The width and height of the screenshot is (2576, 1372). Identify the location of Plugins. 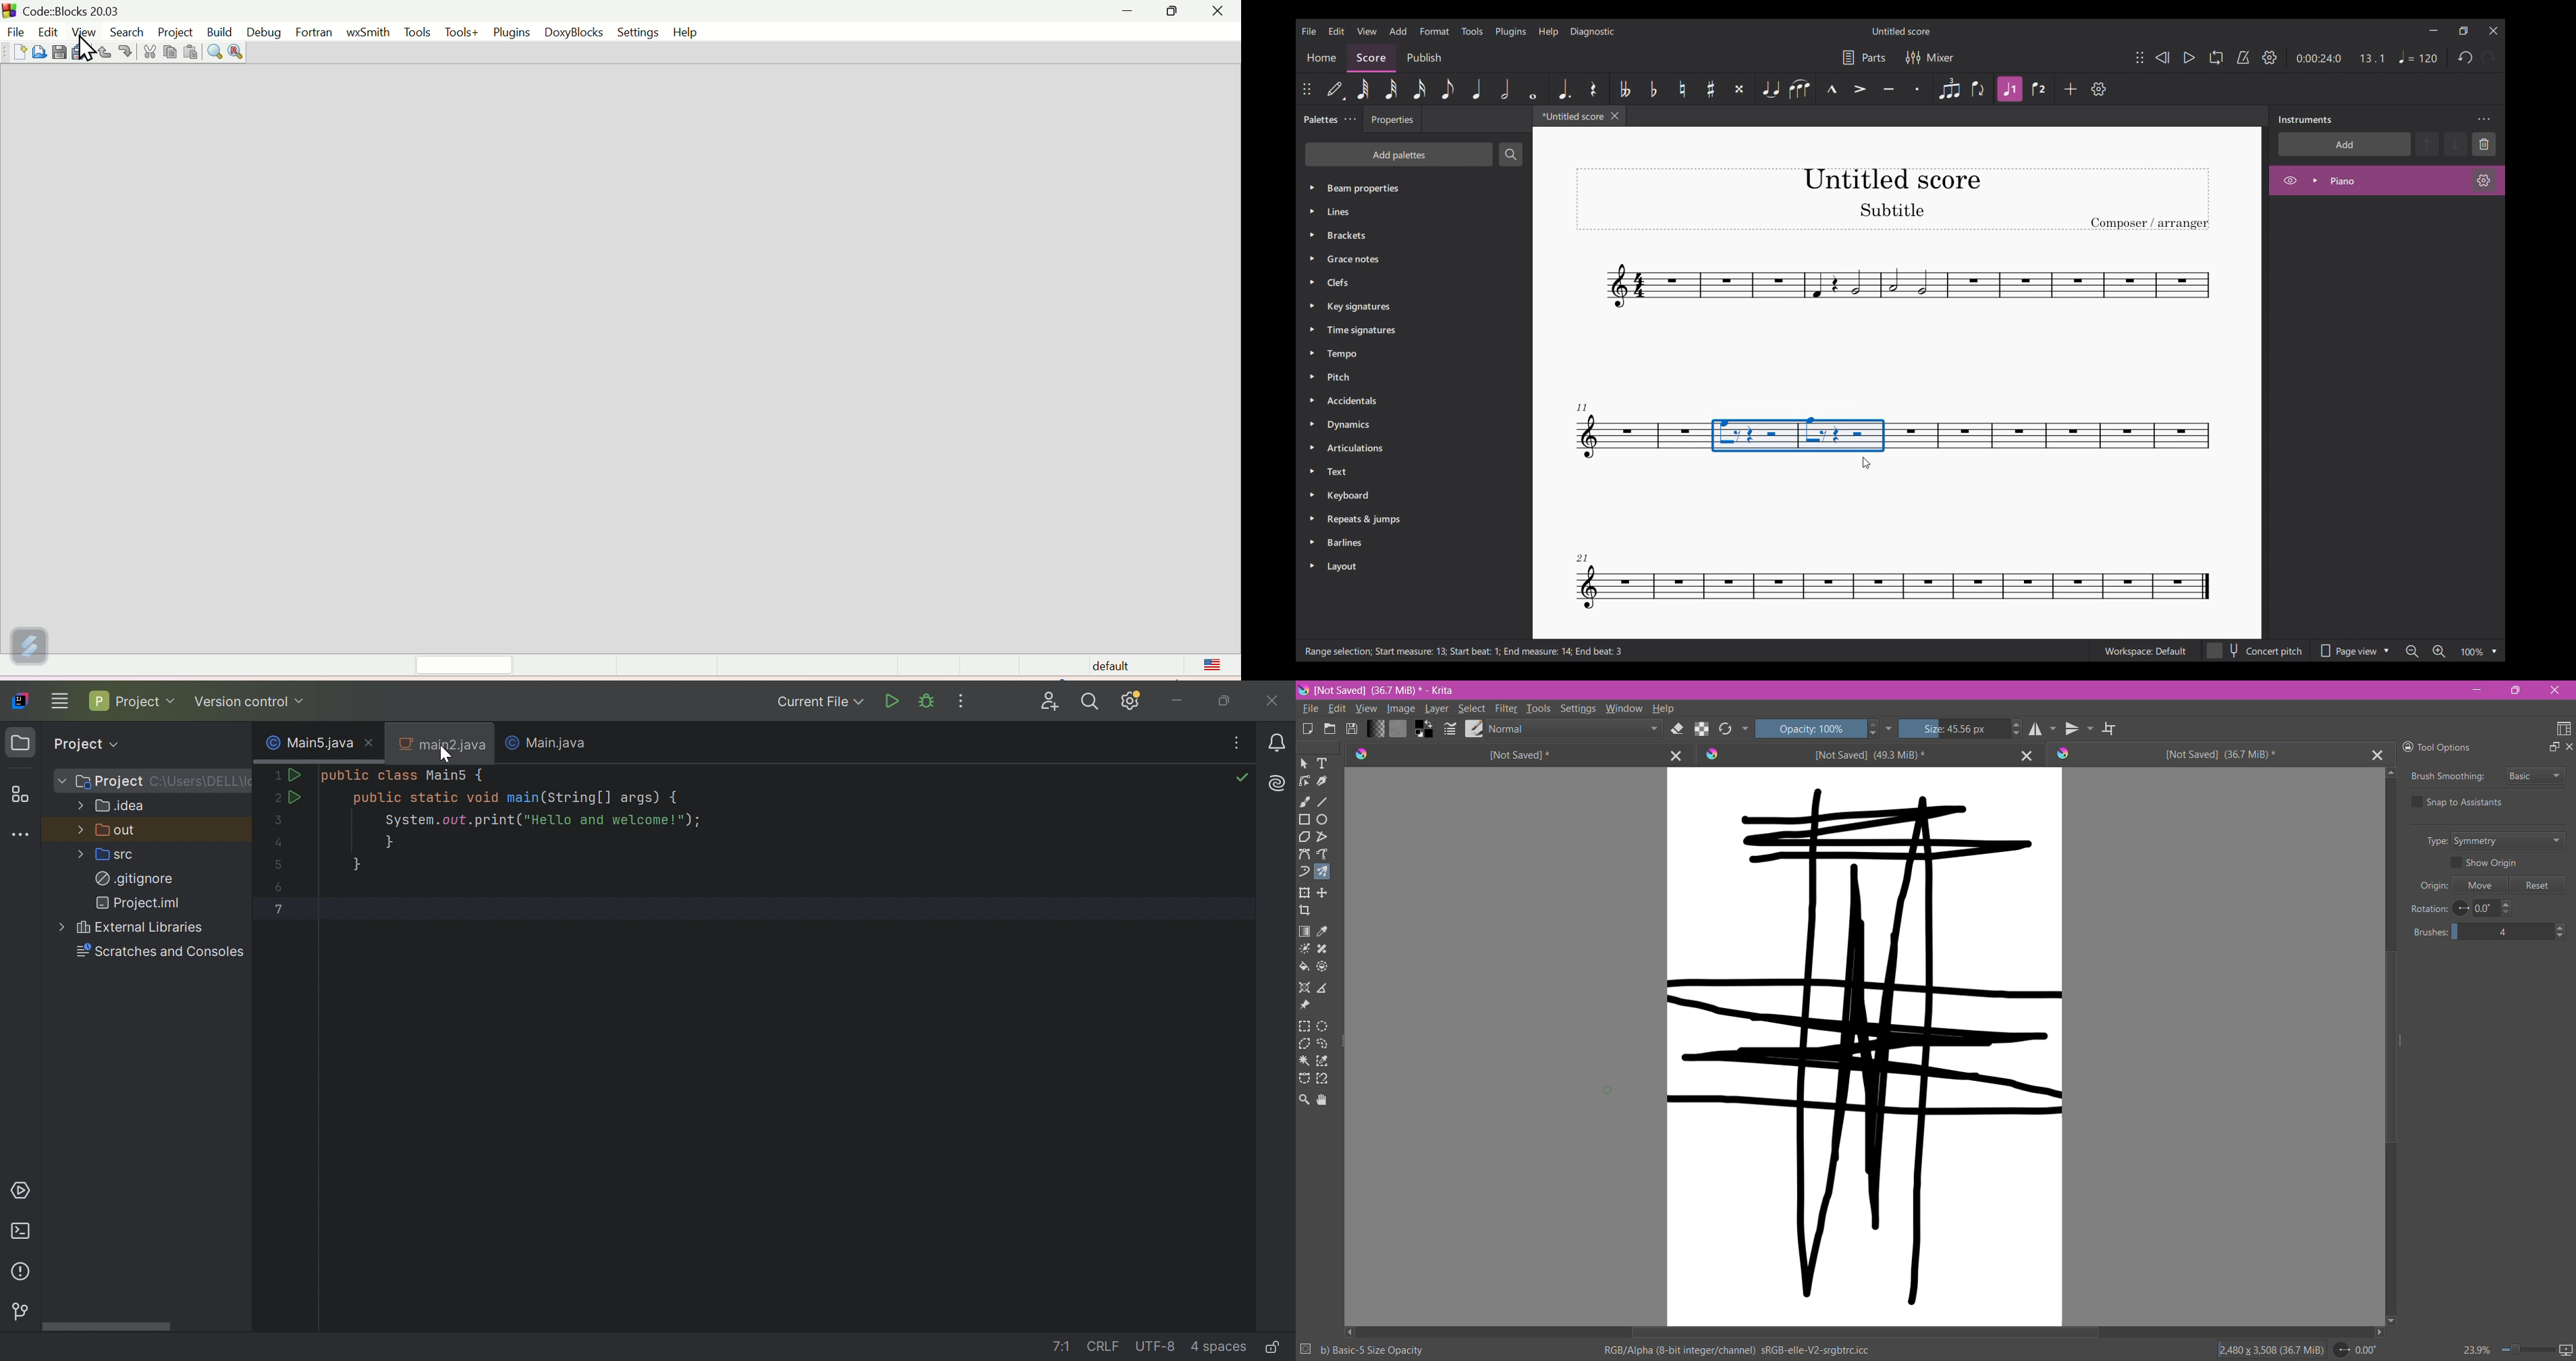
(512, 32).